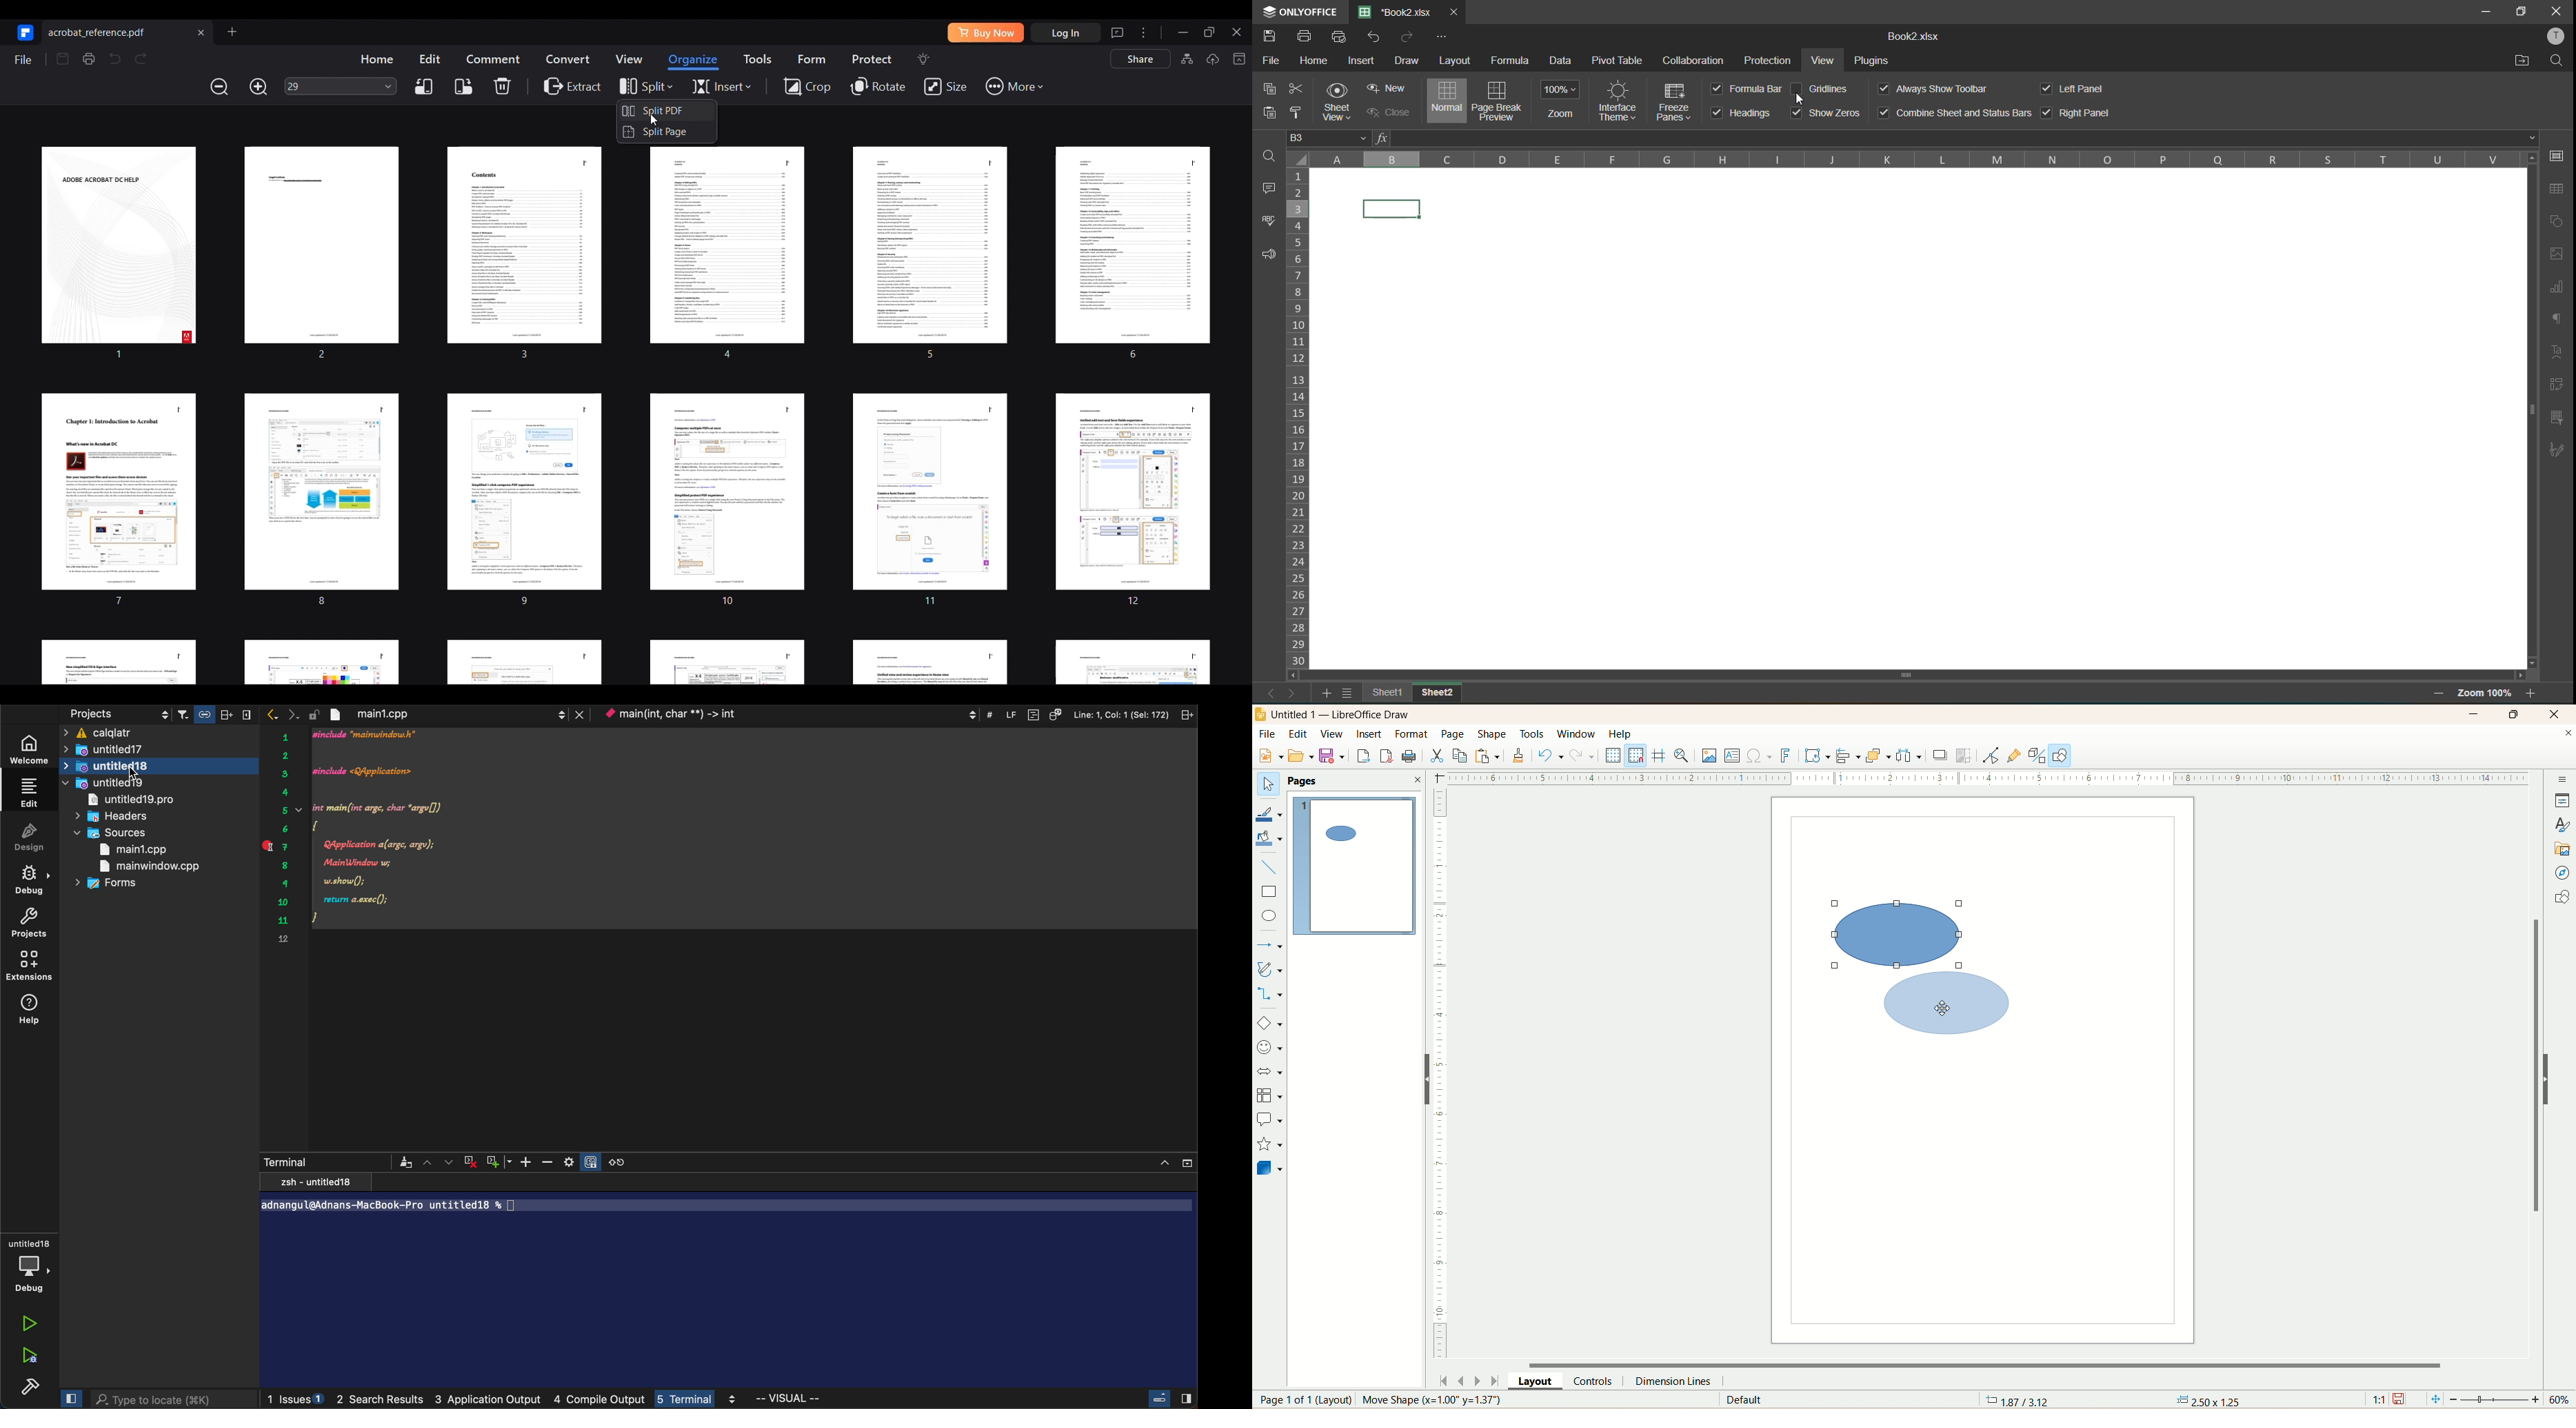 This screenshot has height=1428, width=2576. Describe the element at coordinates (790, 715) in the screenshot. I see `context` at that location.